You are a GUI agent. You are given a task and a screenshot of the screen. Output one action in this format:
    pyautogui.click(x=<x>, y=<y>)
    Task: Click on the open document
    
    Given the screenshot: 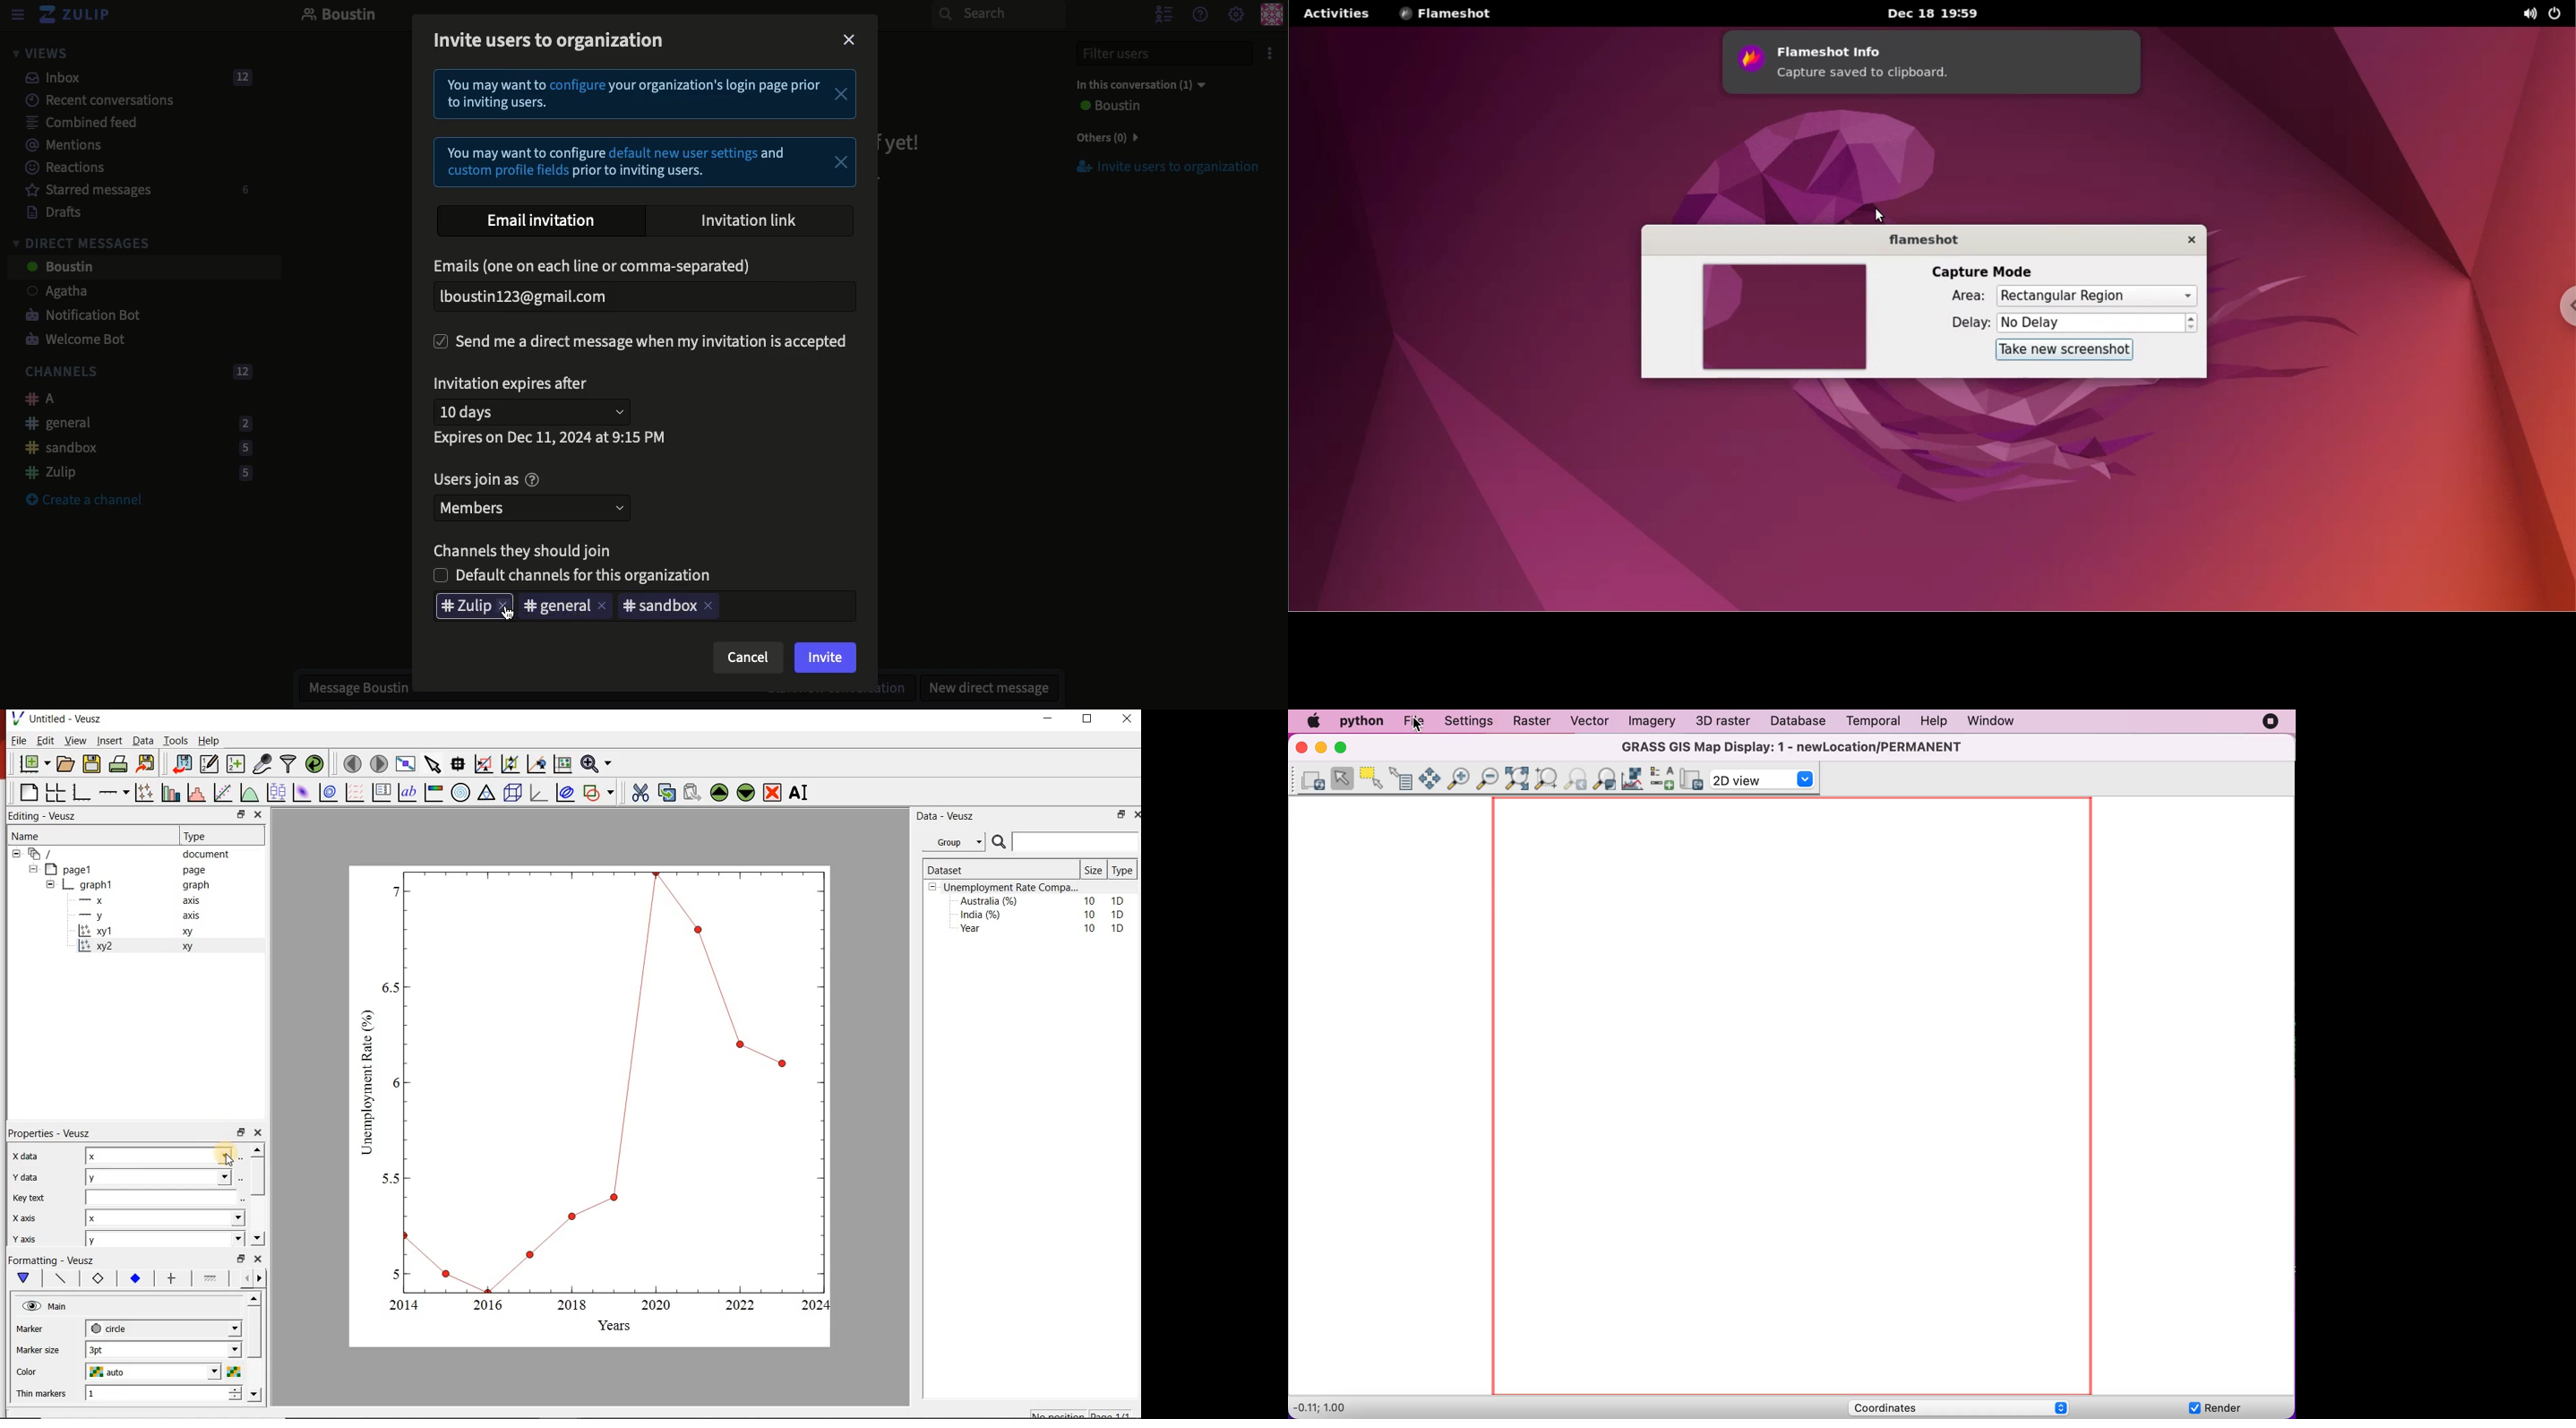 What is the action you would take?
    pyautogui.click(x=67, y=764)
    